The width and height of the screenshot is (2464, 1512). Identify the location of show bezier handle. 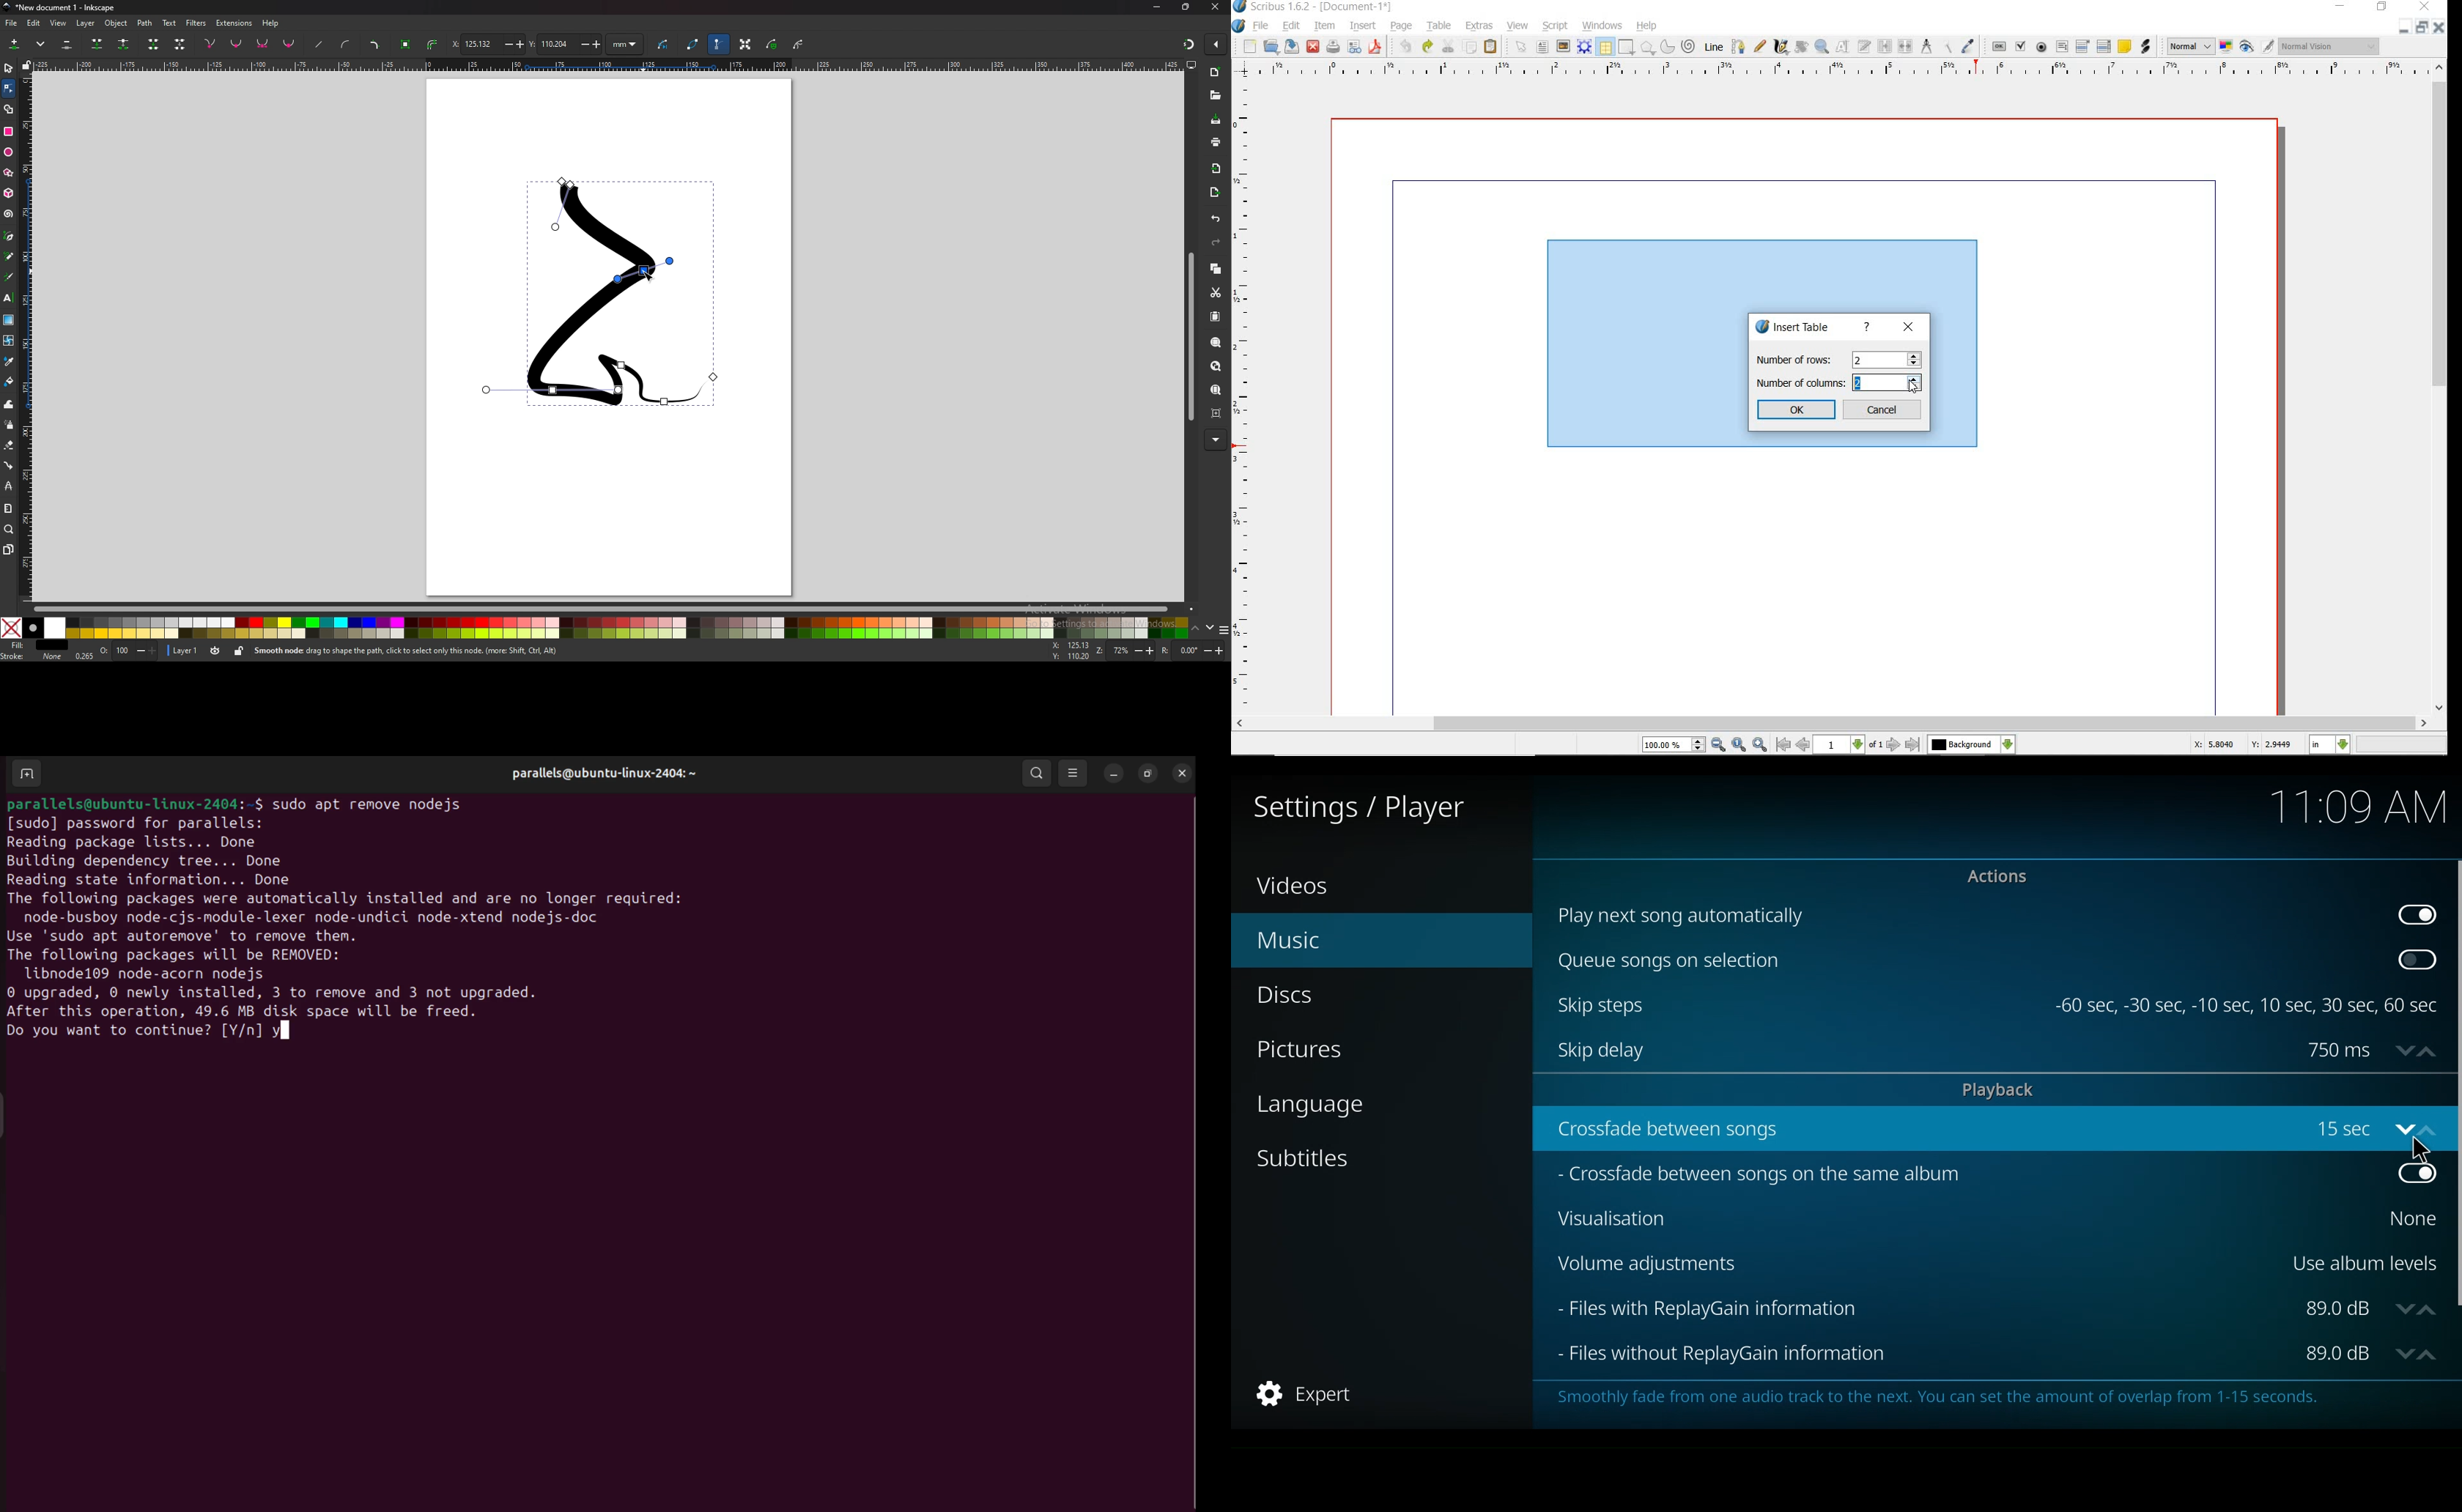
(718, 44).